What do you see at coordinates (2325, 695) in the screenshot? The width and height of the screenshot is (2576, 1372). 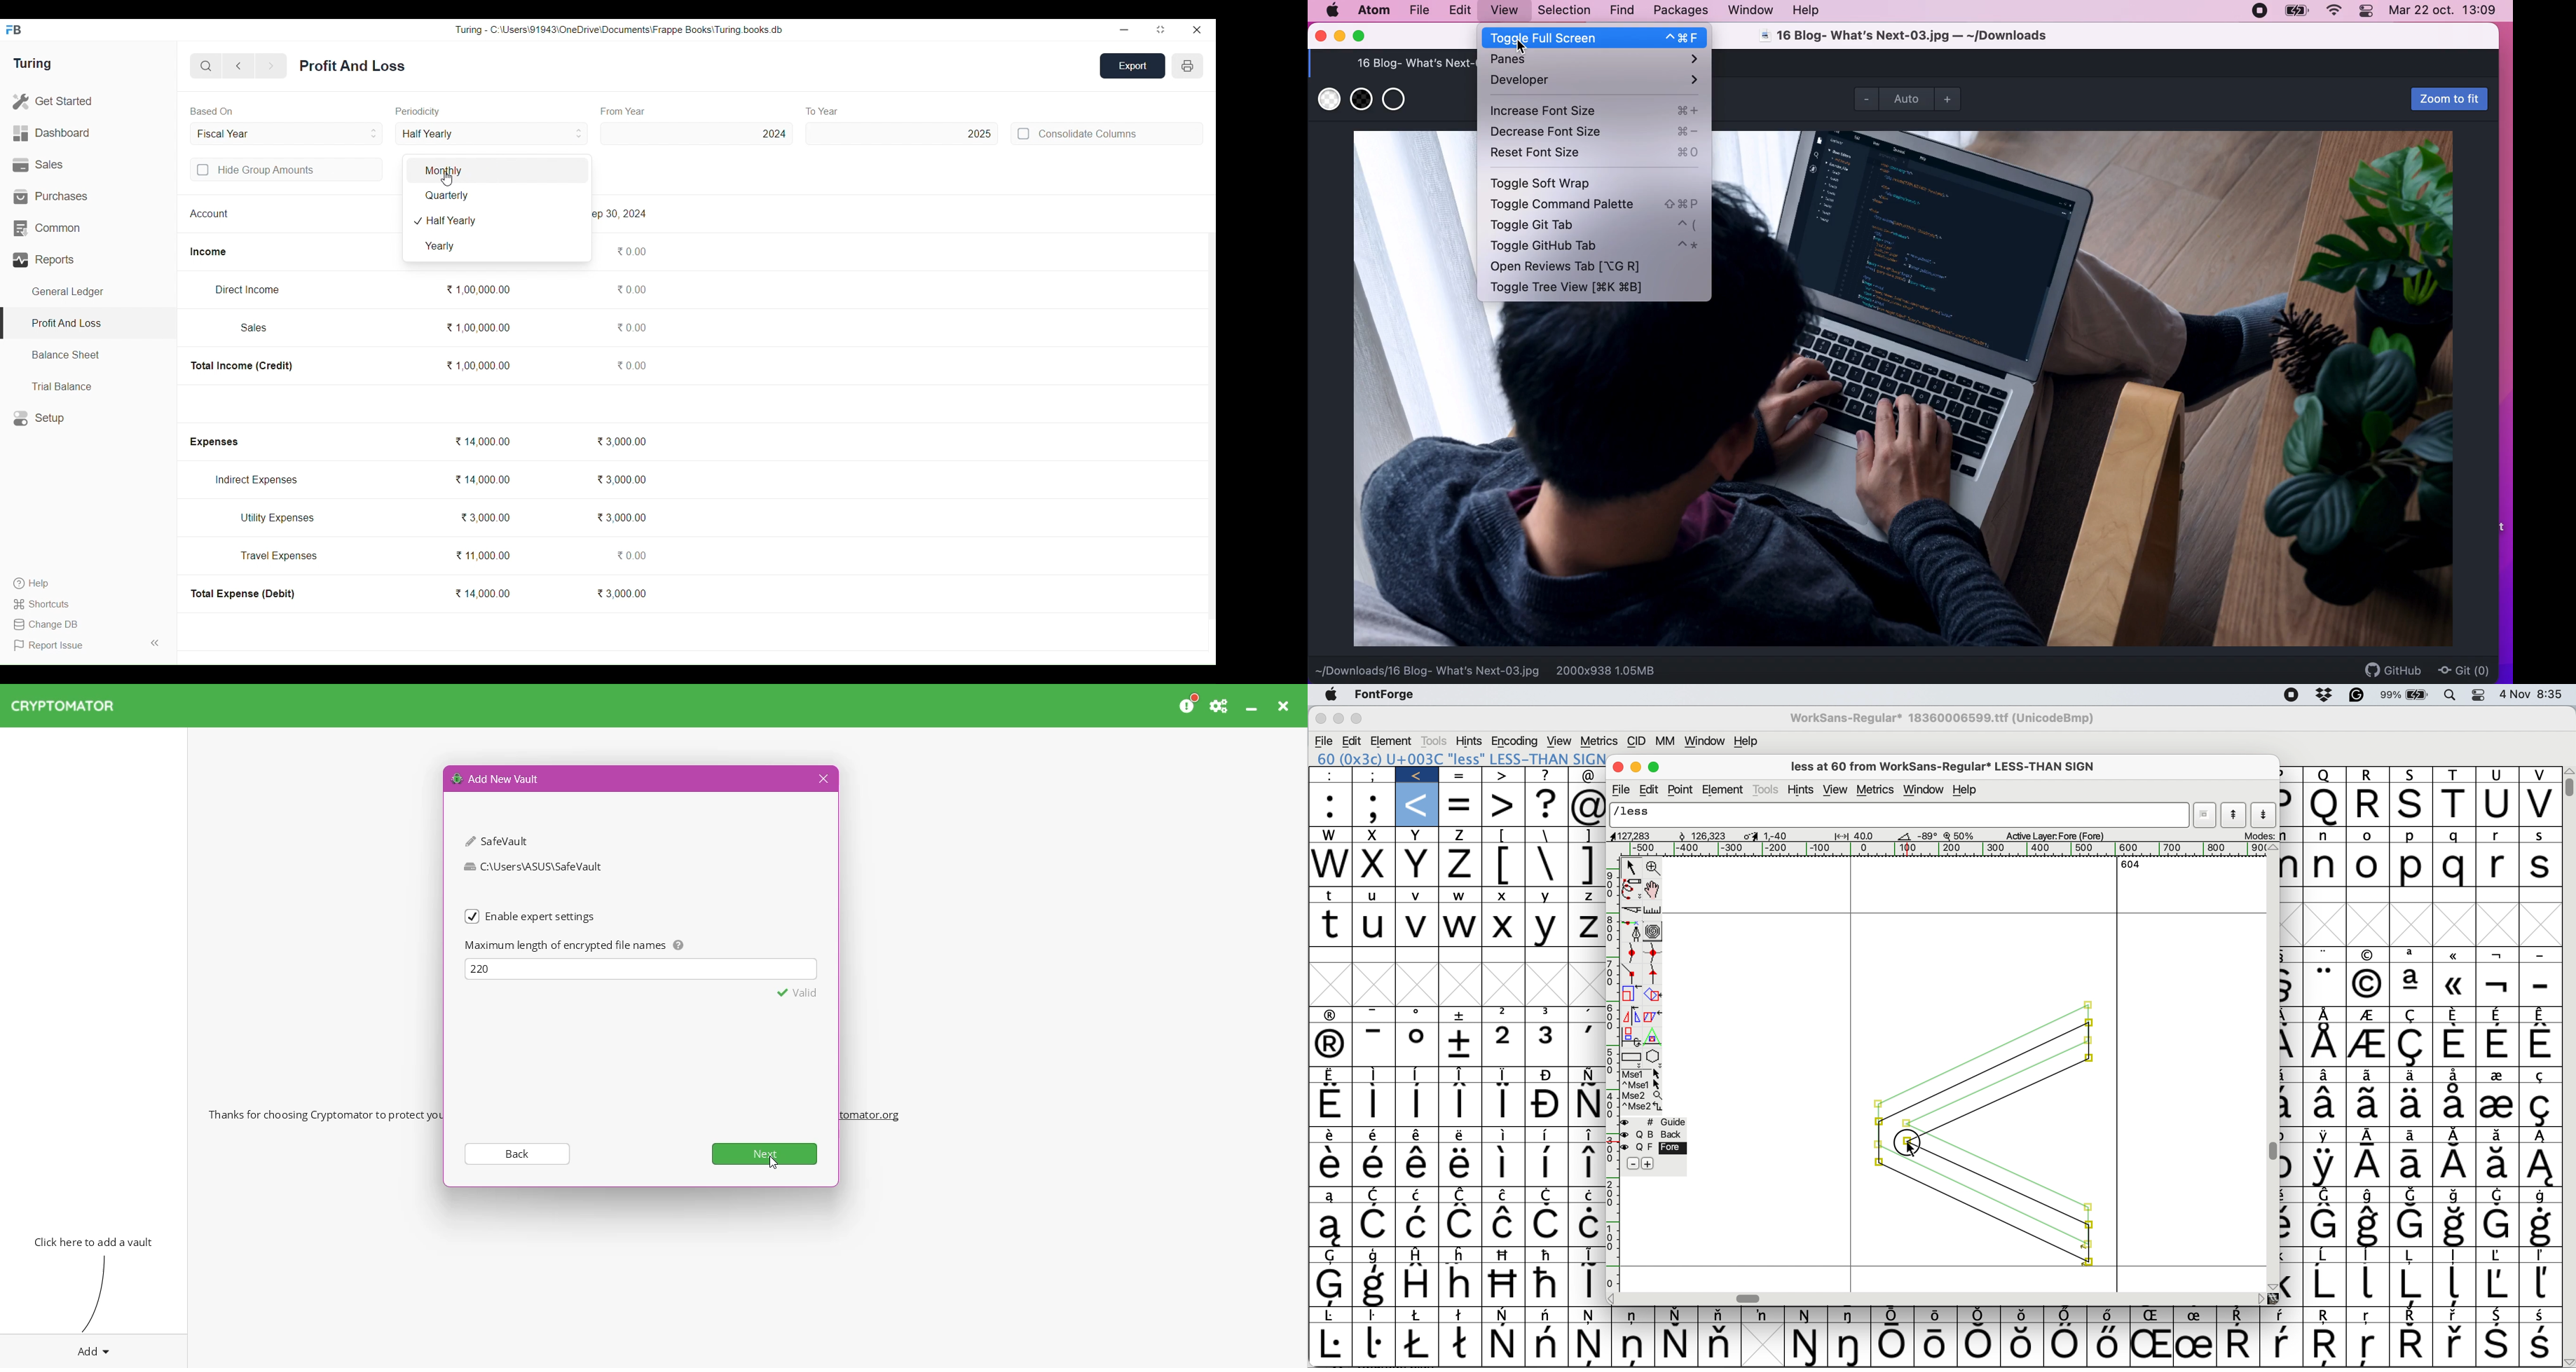 I see `dropbox` at bounding box center [2325, 695].